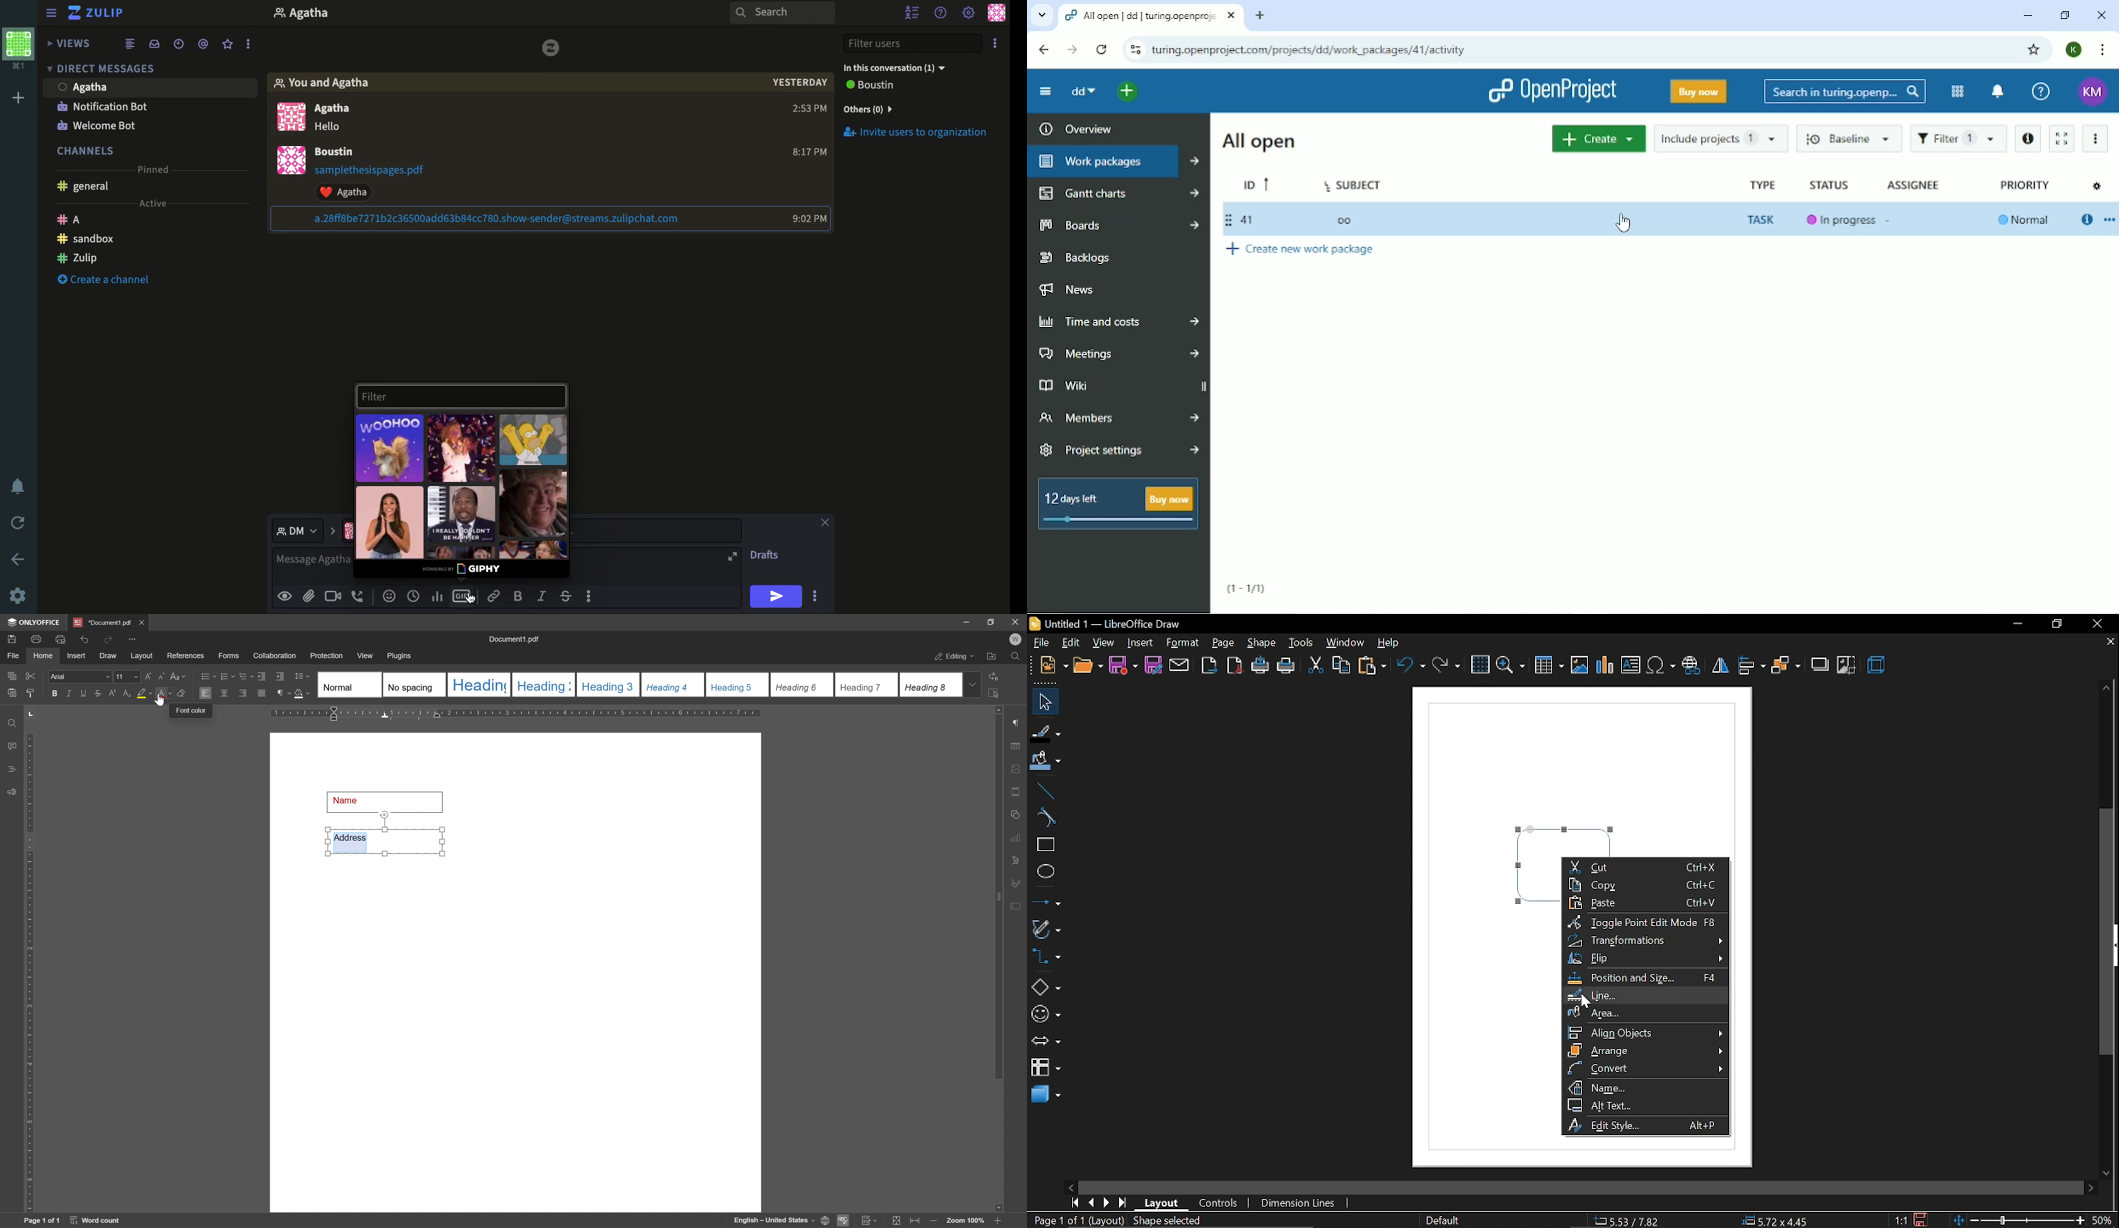  Describe the element at coordinates (387, 800) in the screenshot. I see `Name` at that location.